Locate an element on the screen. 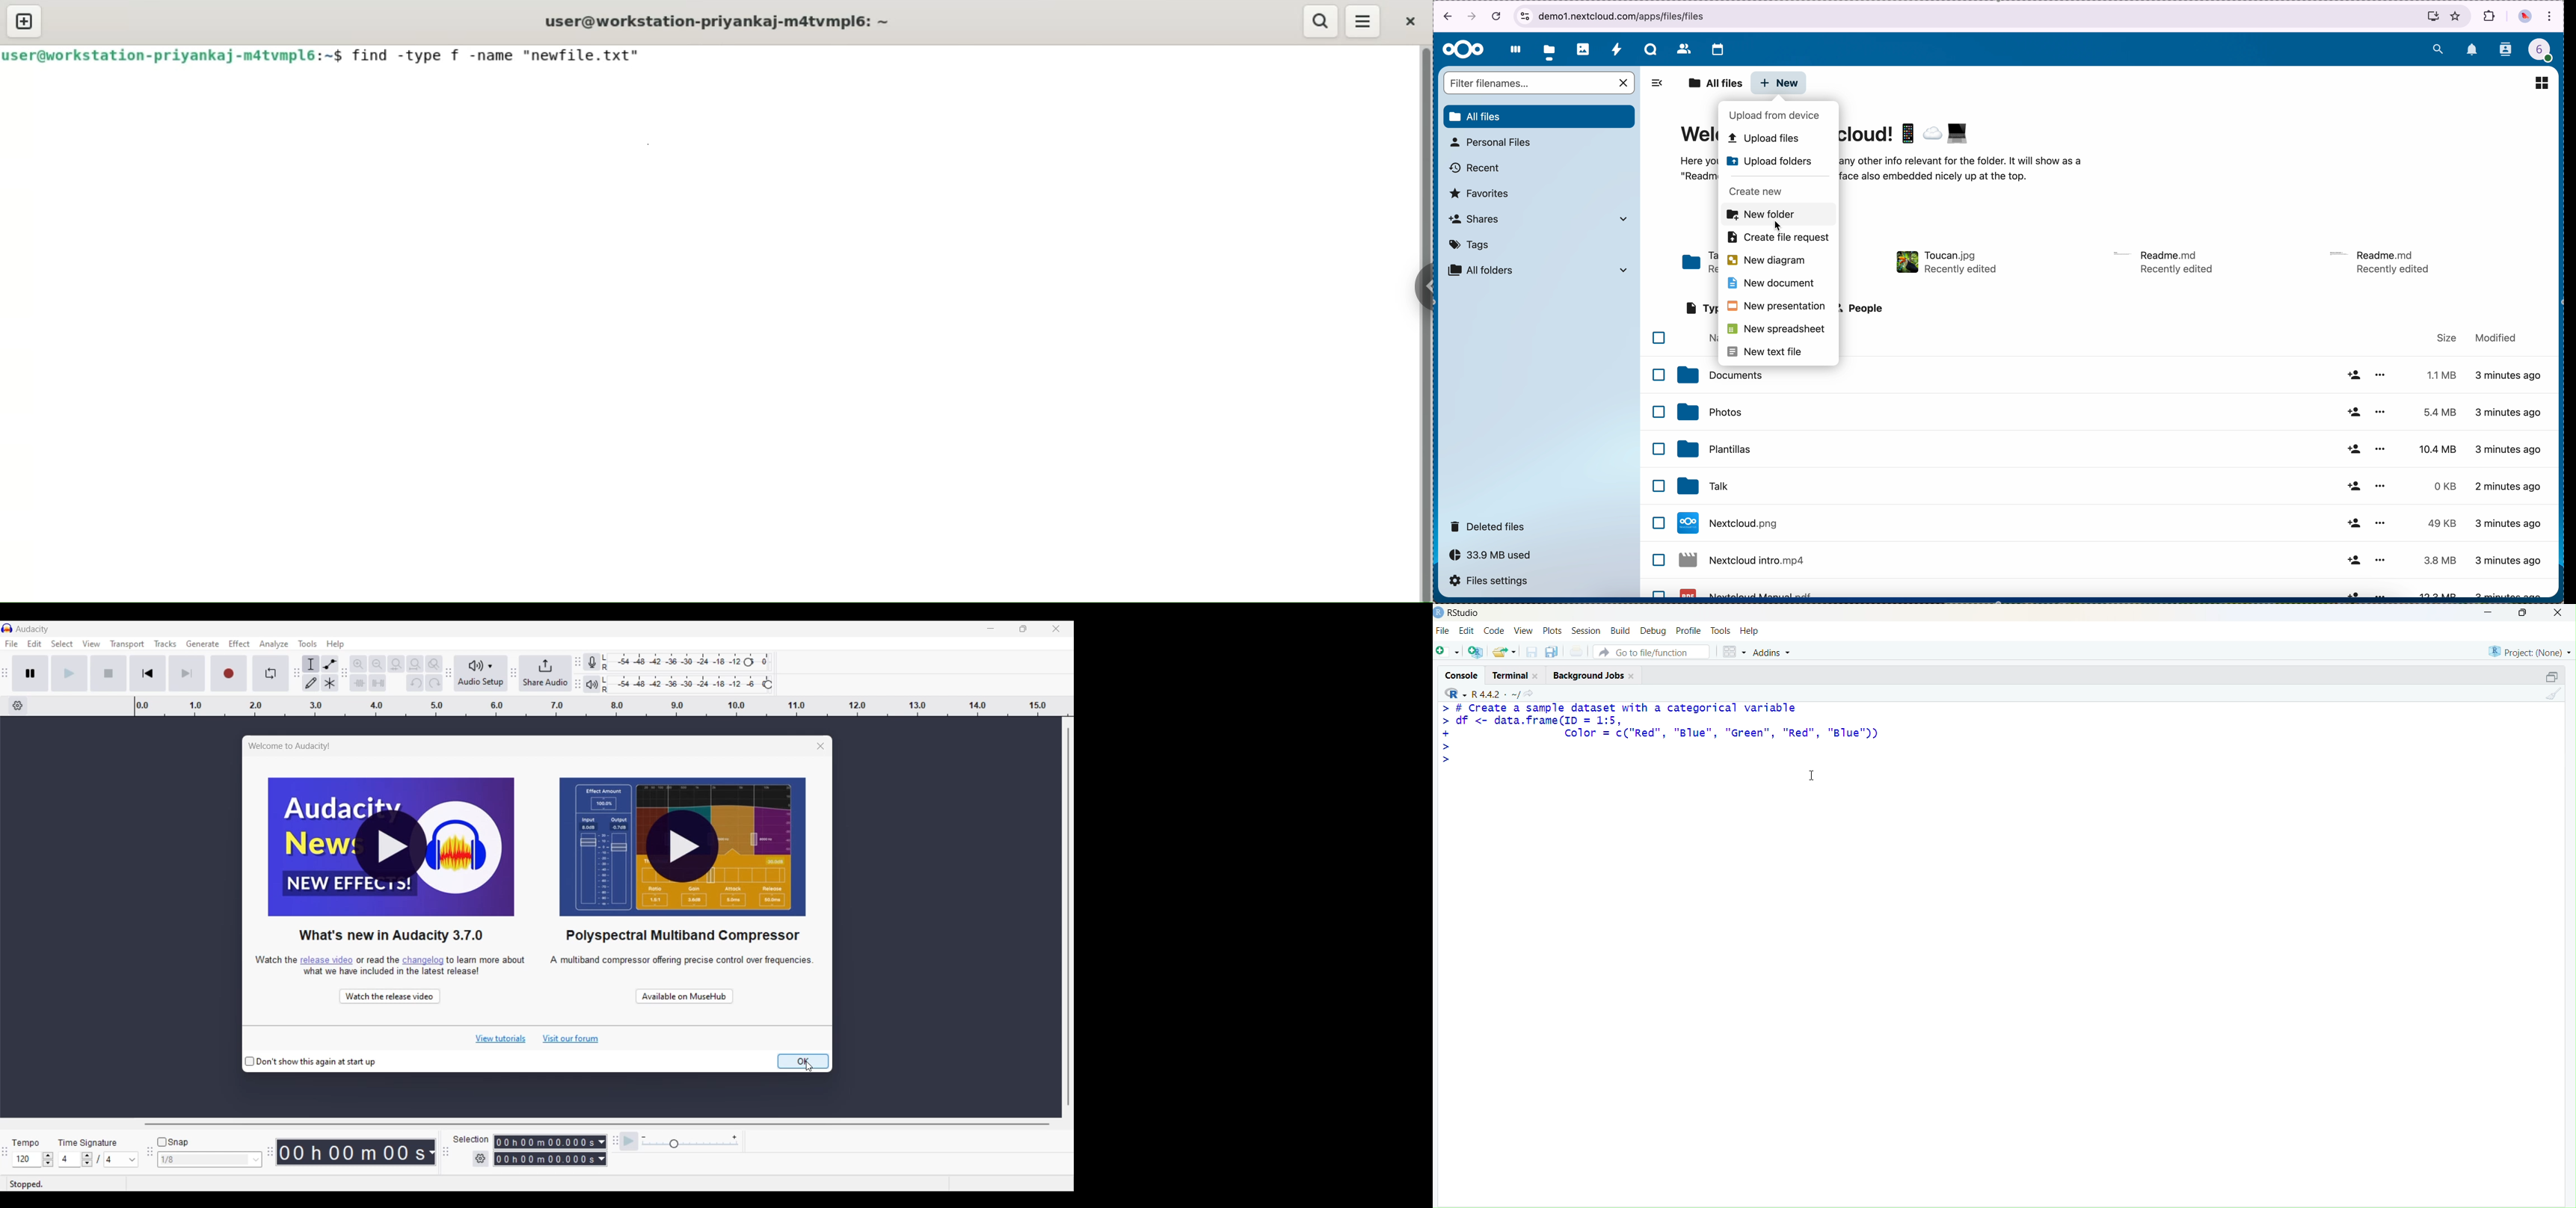 This screenshot has width=2576, height=1232. search is located at coordinates (1319, 21).